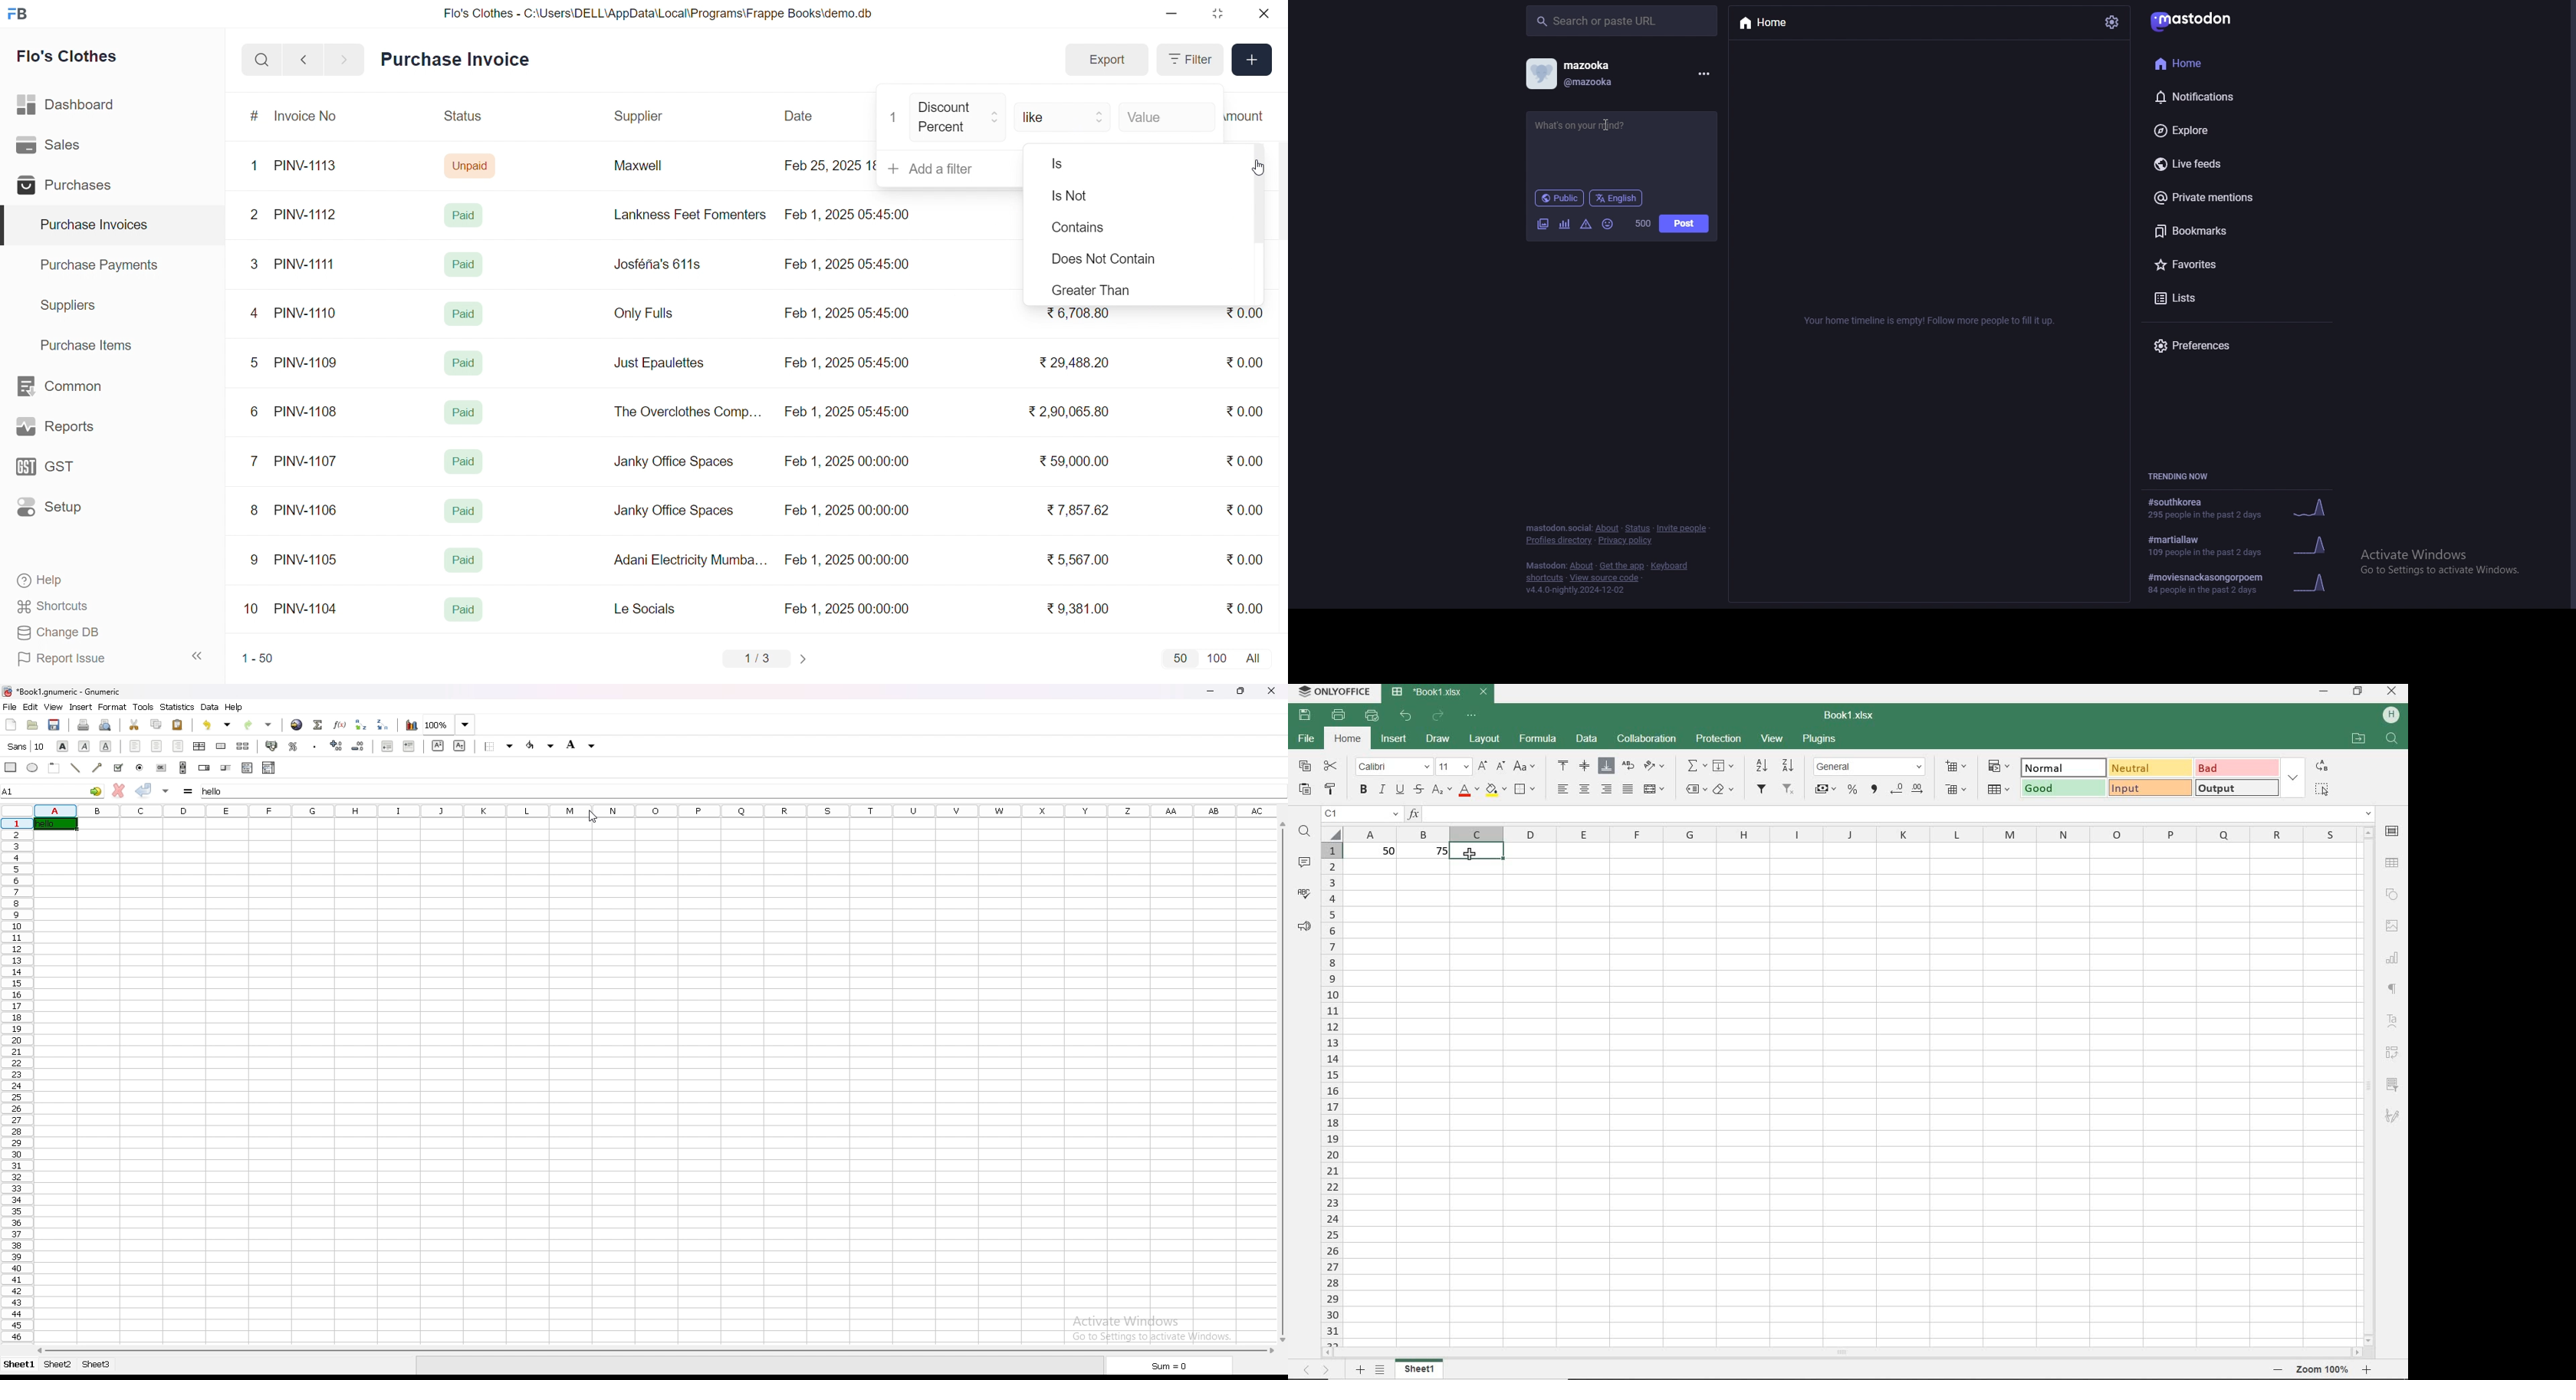  I want to click on background, so click(584, 746).